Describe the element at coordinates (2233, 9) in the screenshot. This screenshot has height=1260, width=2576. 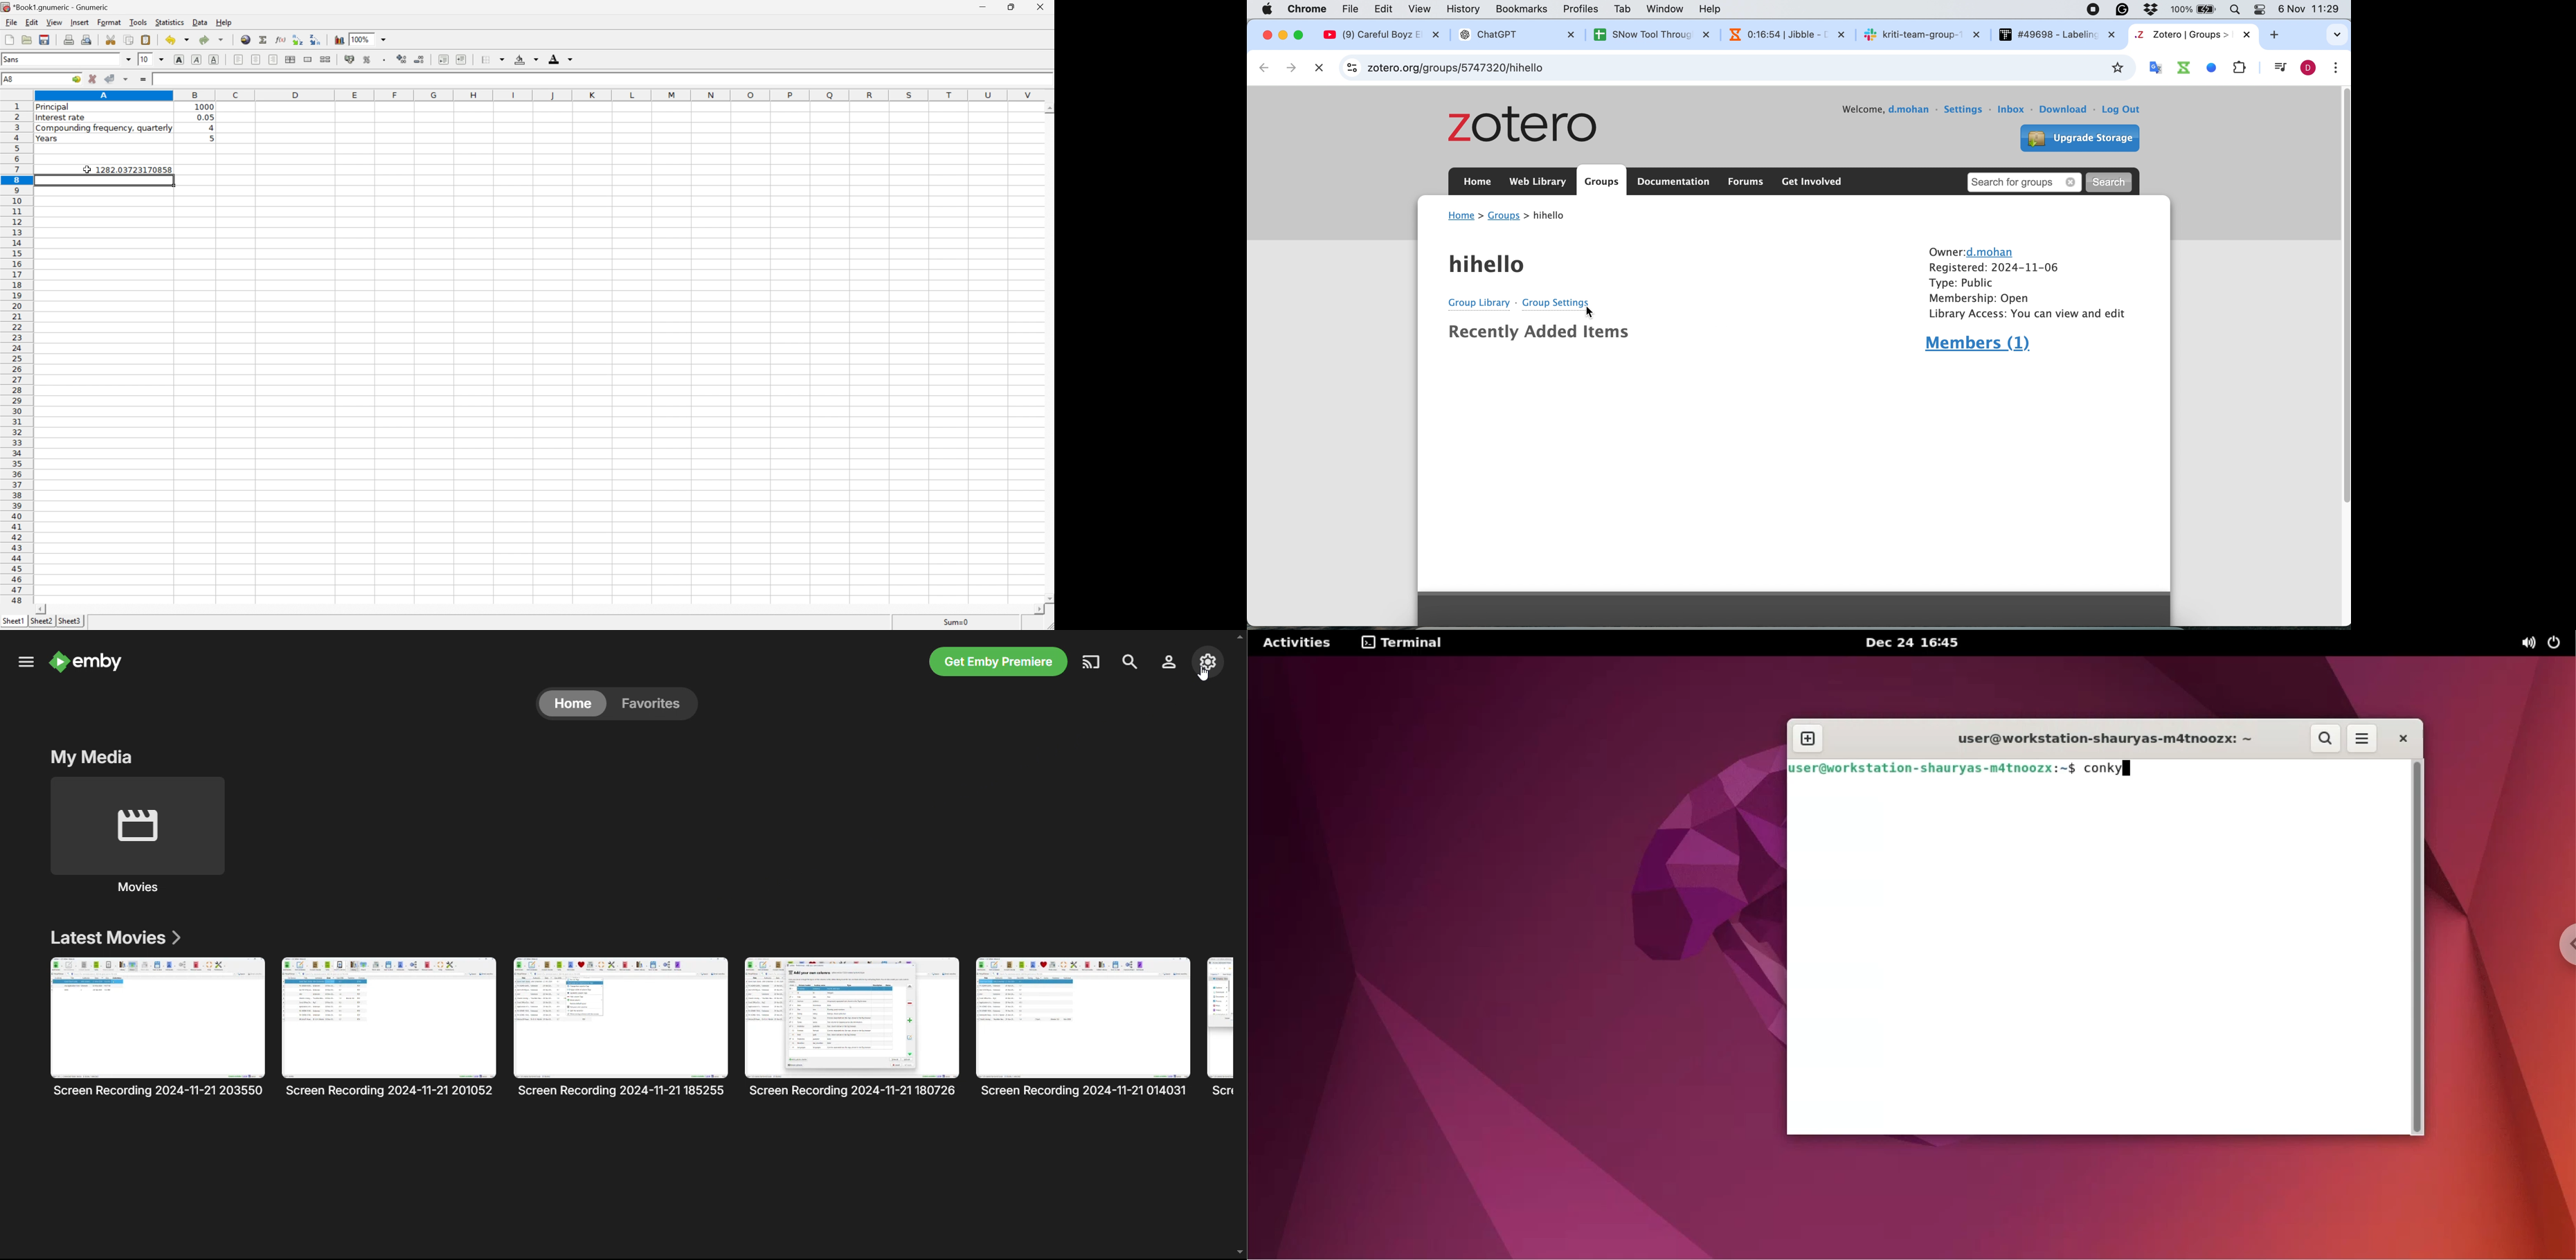
I see `Search Bar` at that location.